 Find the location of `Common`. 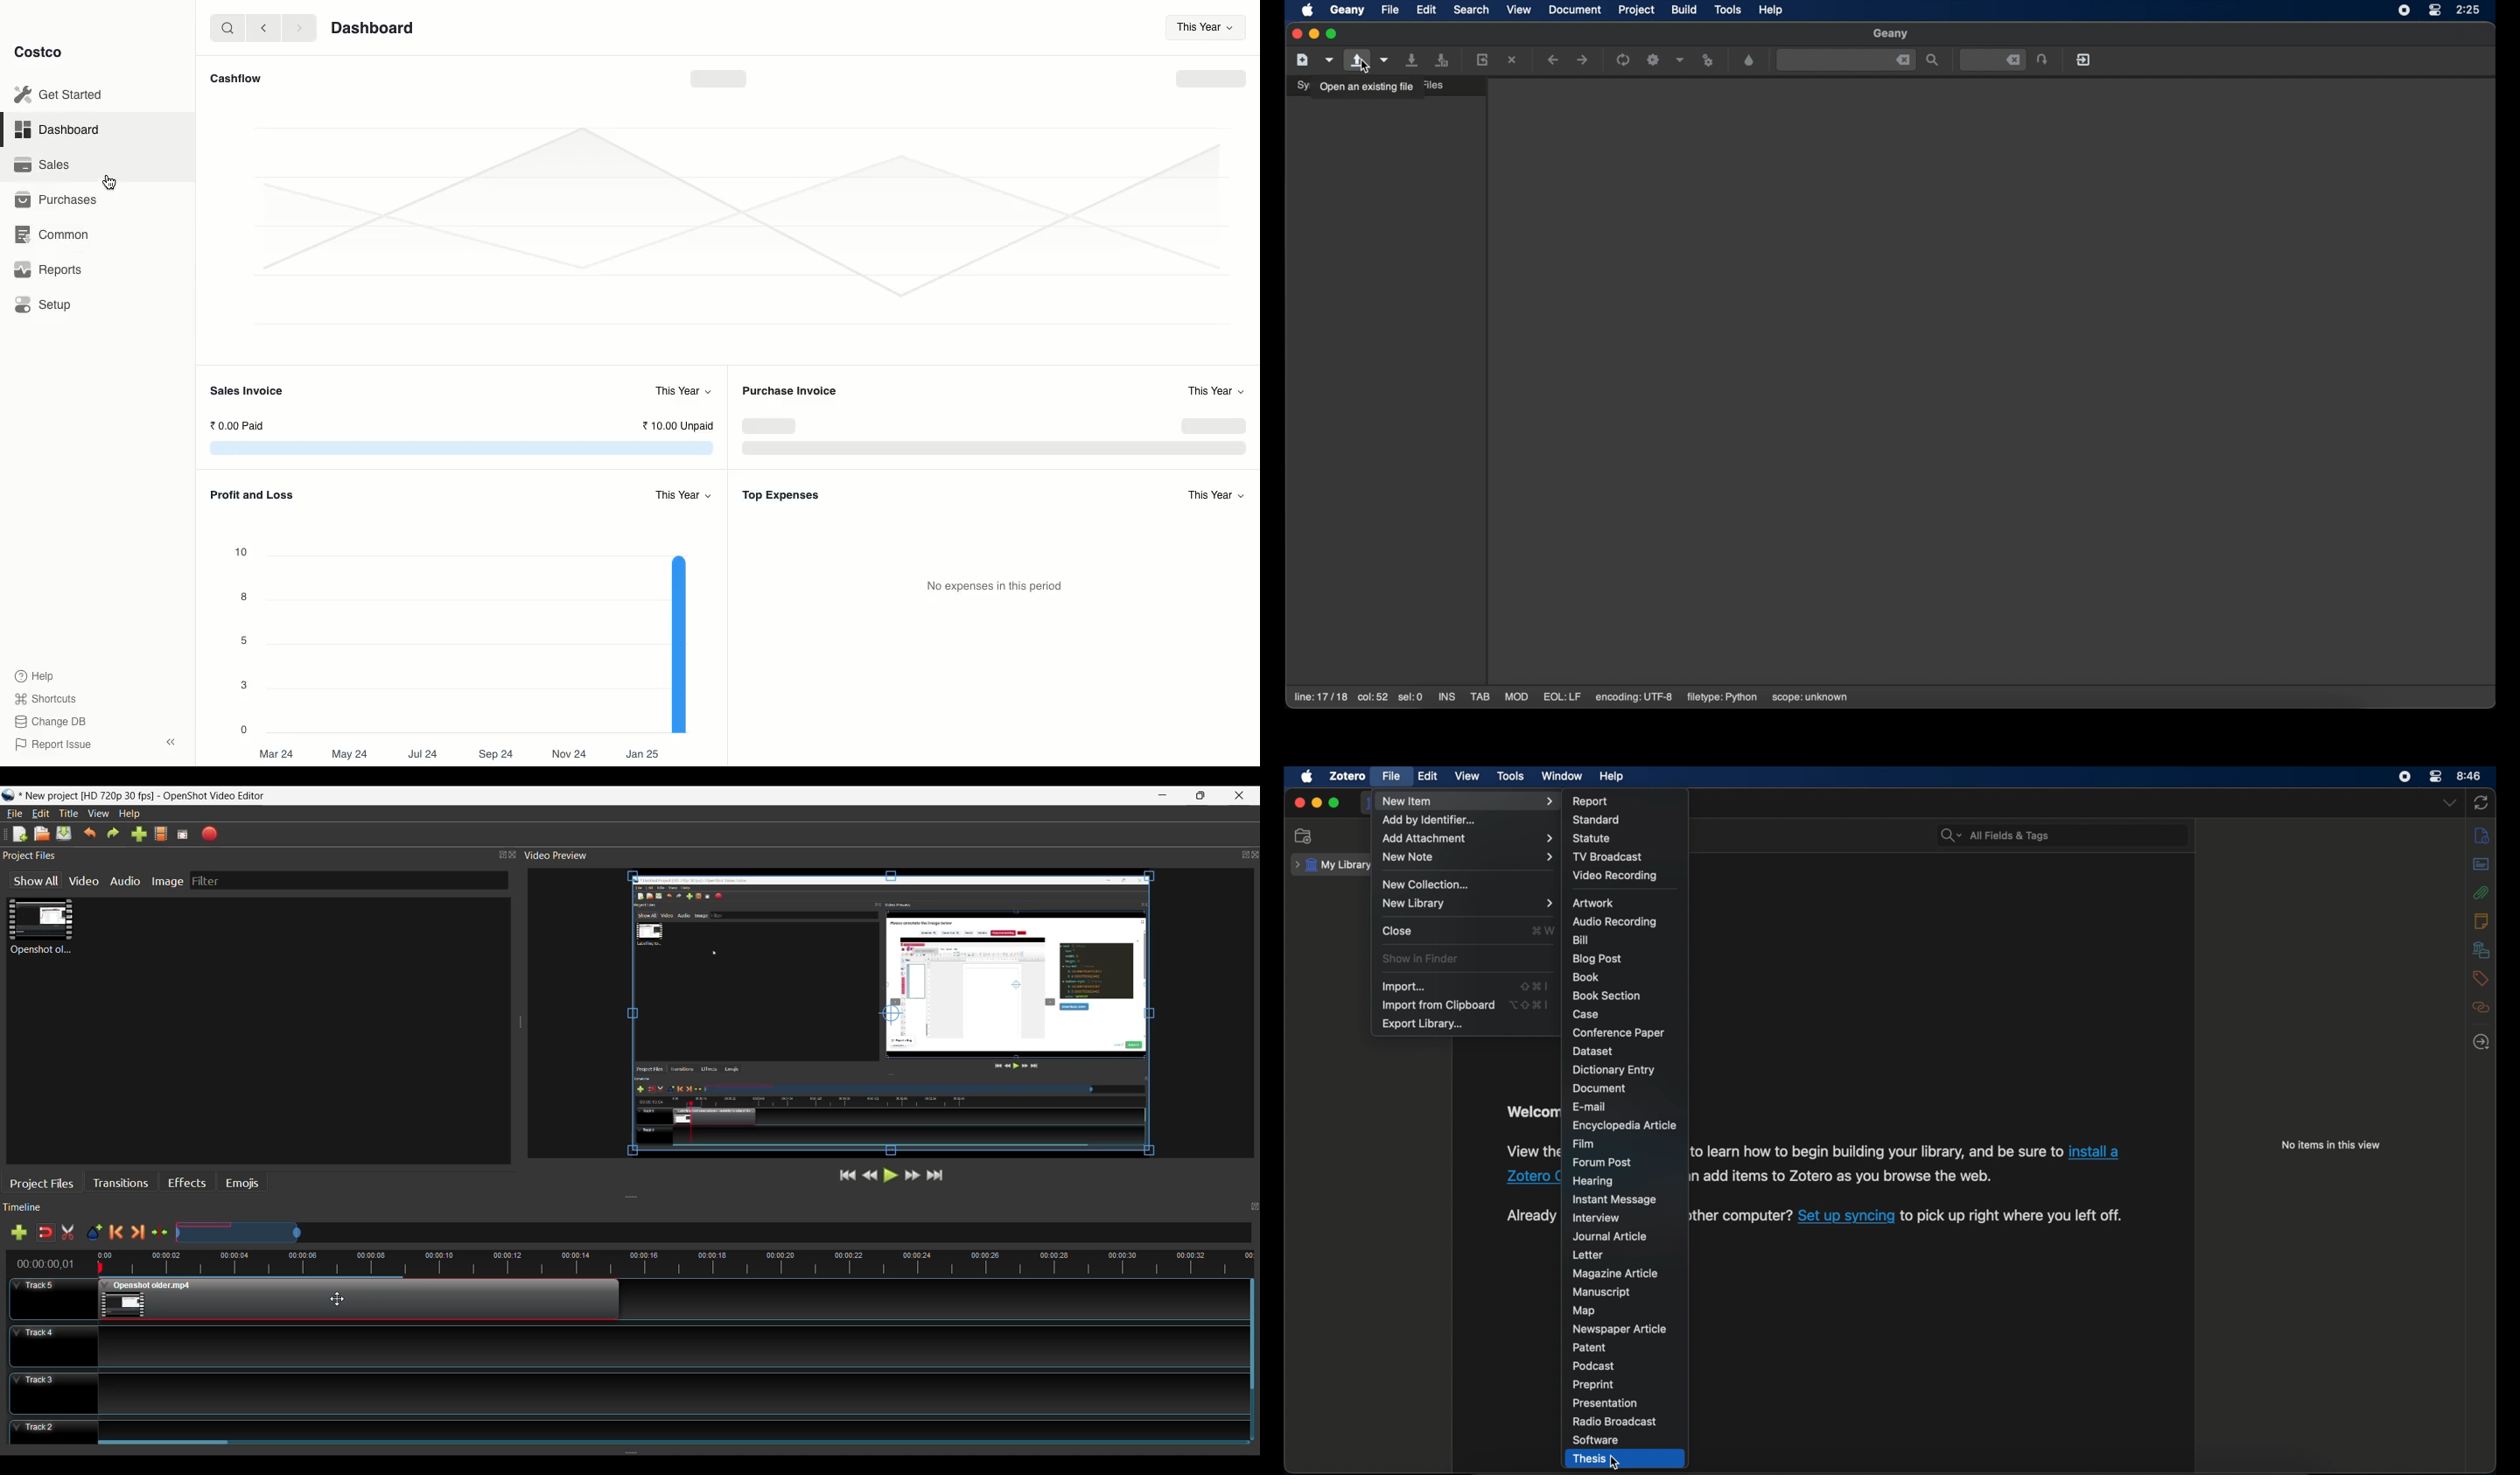

Common is located at coordinates (53, 235).